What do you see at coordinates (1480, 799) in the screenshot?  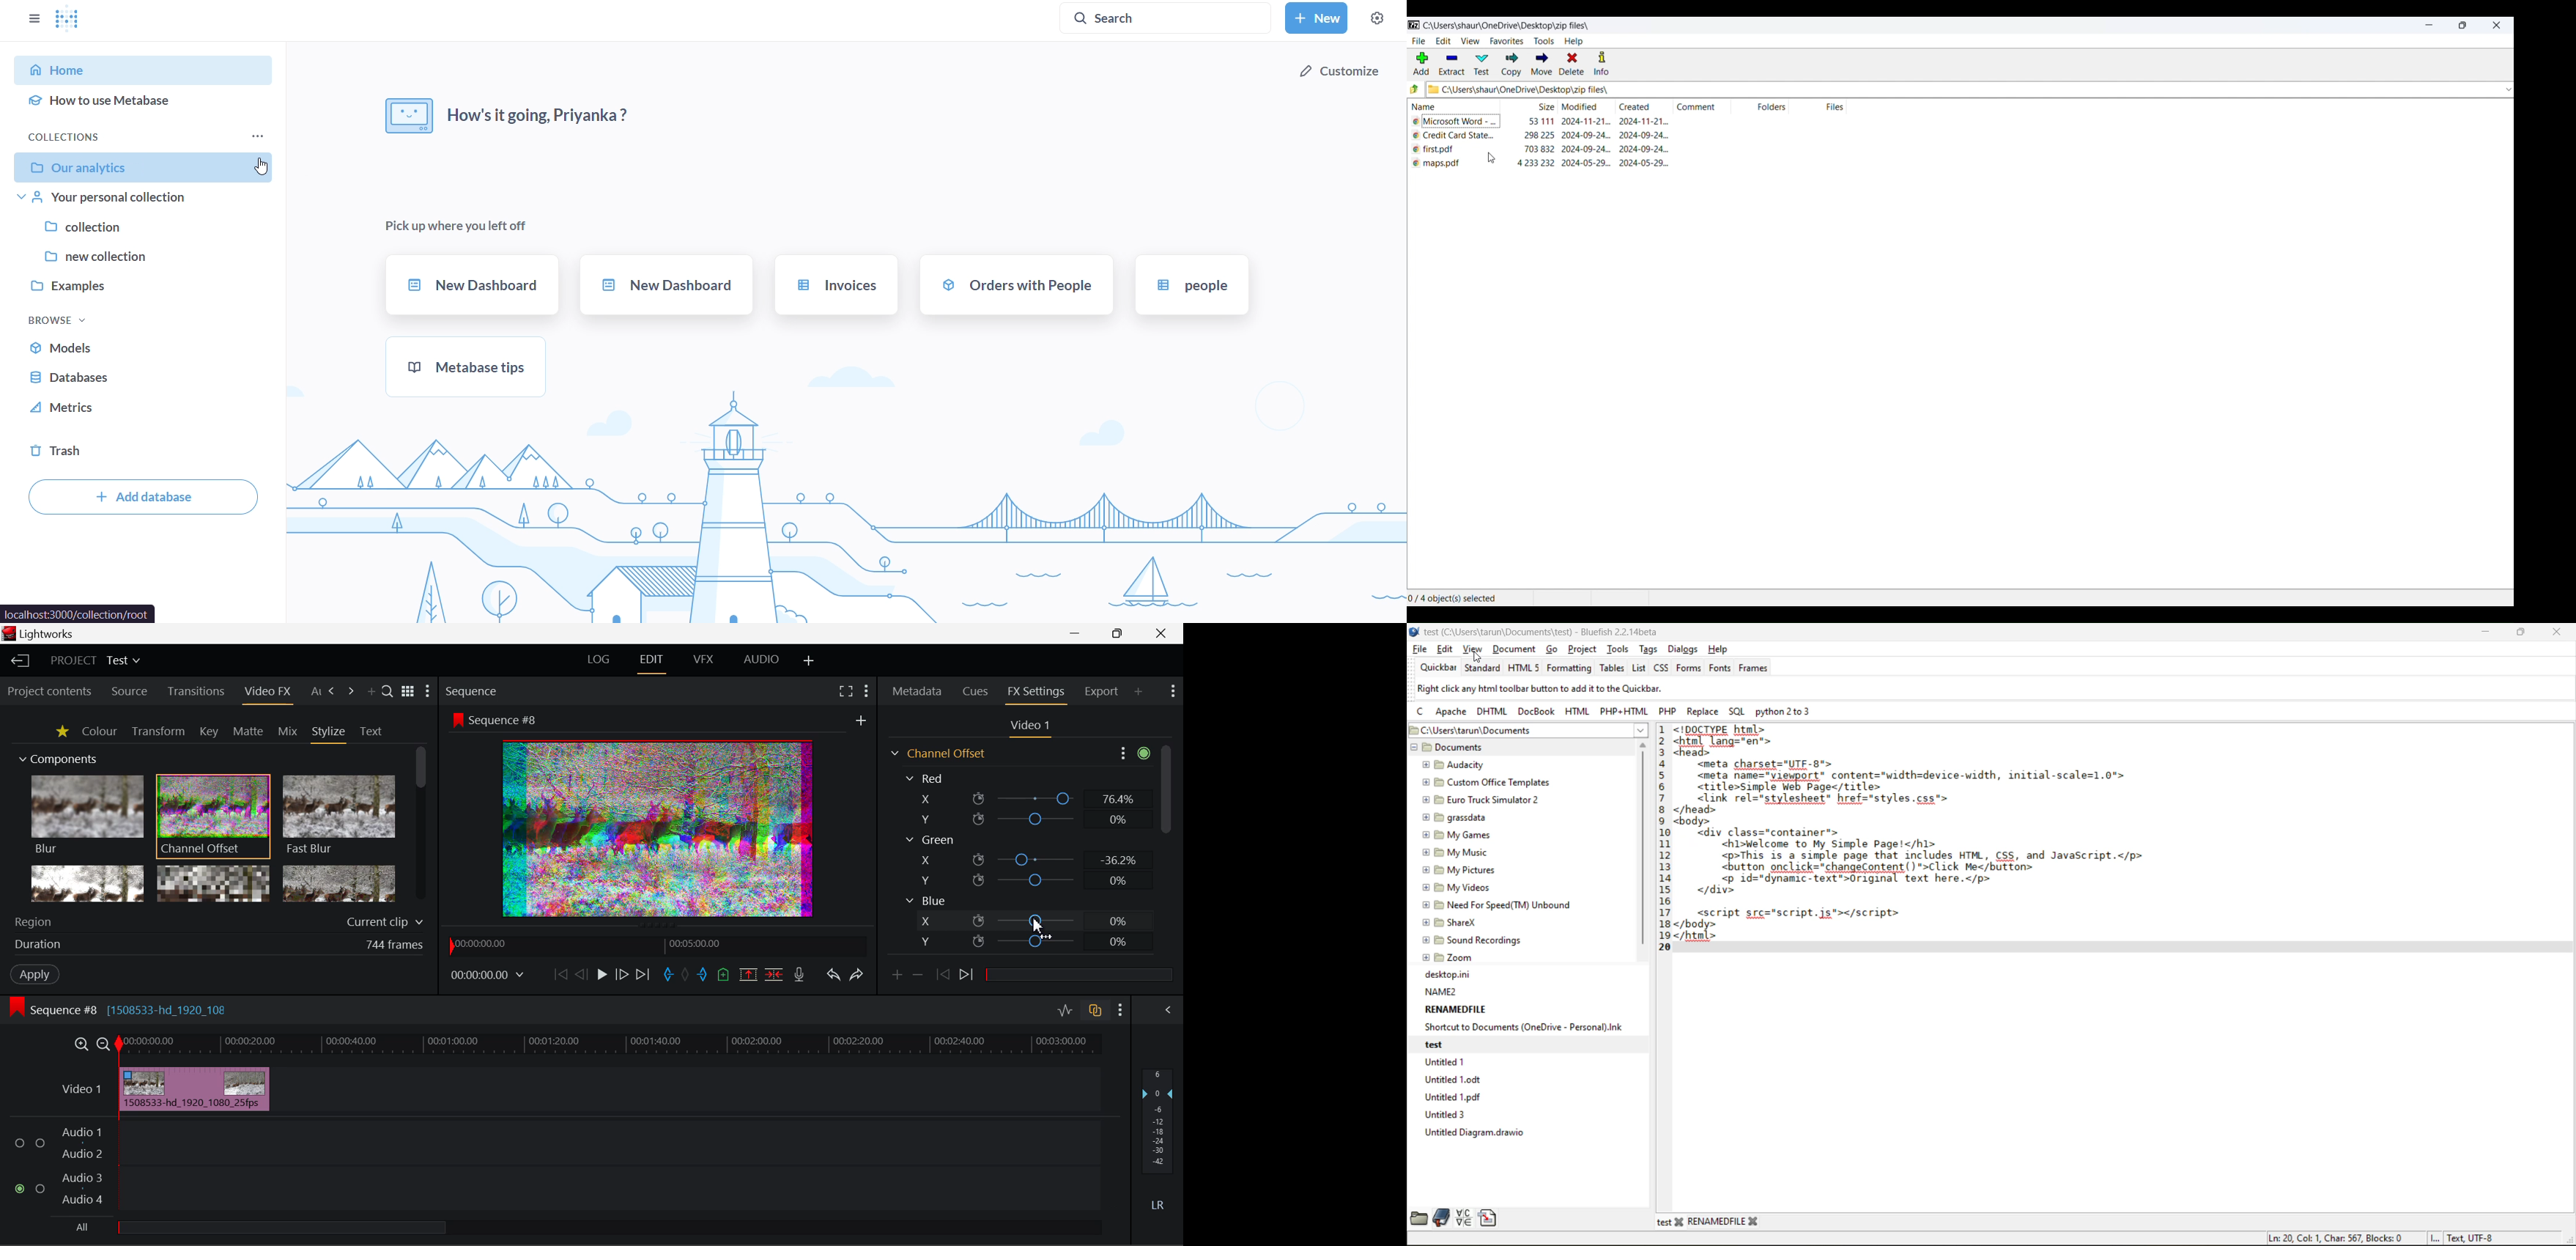 I see `@® [9 Euro Truck Simulator 2` at bounding box center [1480, 799].